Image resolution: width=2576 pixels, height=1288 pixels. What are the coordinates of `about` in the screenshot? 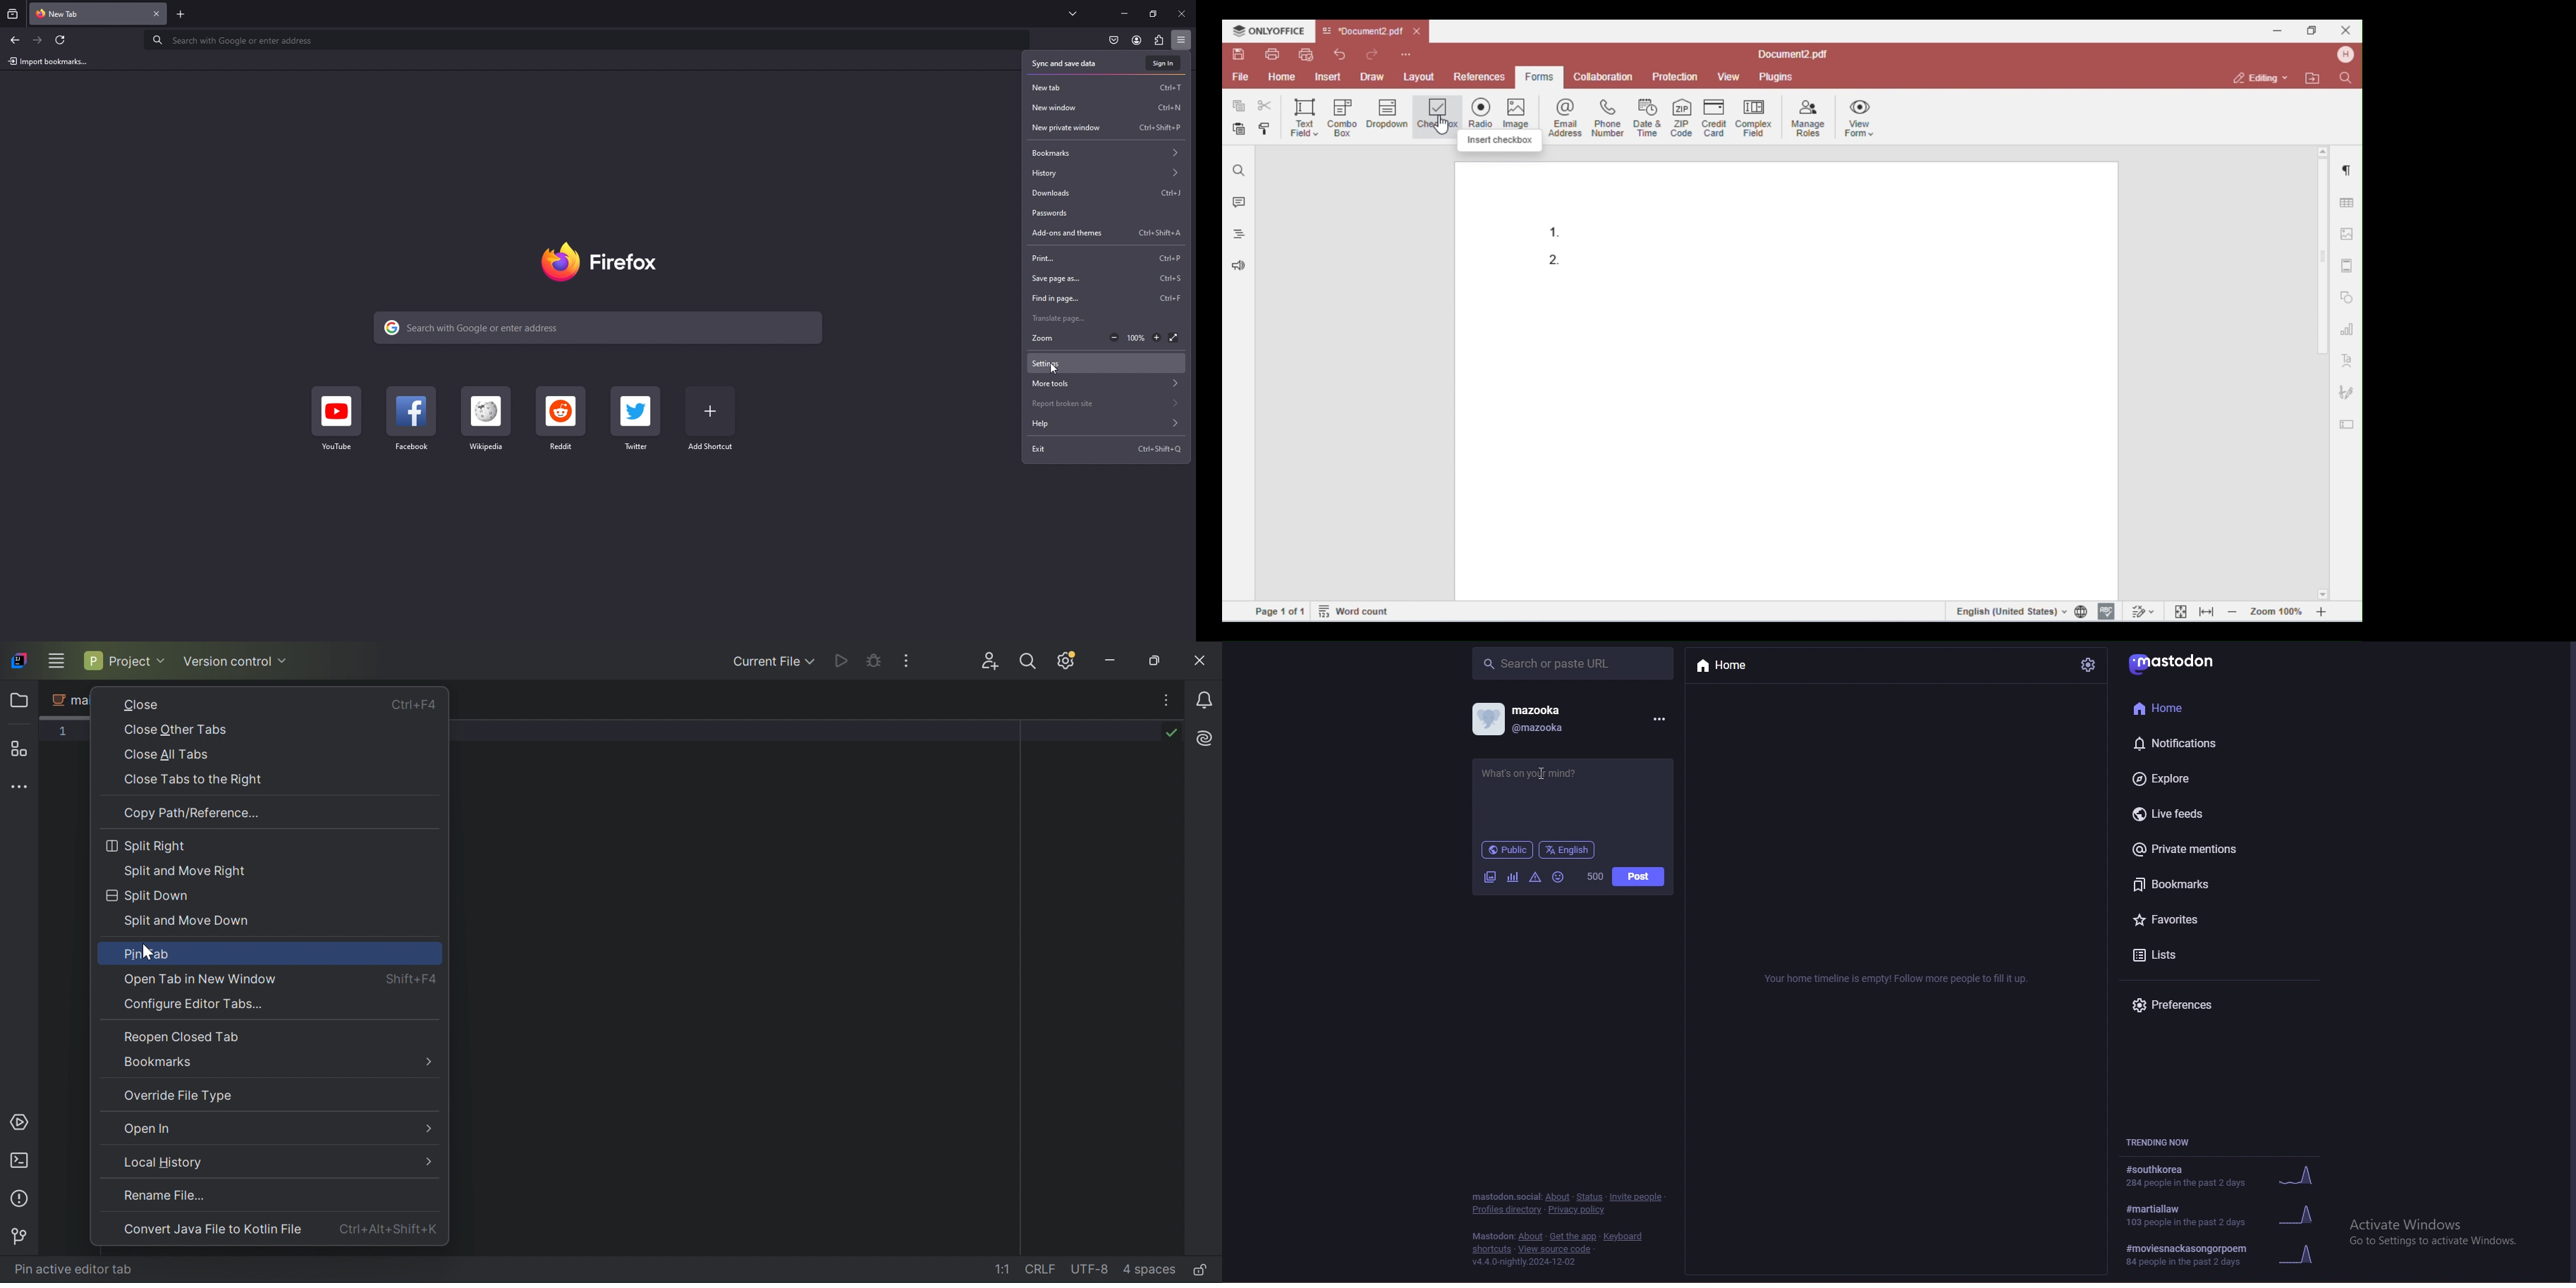 It's located at (1558, 1196).